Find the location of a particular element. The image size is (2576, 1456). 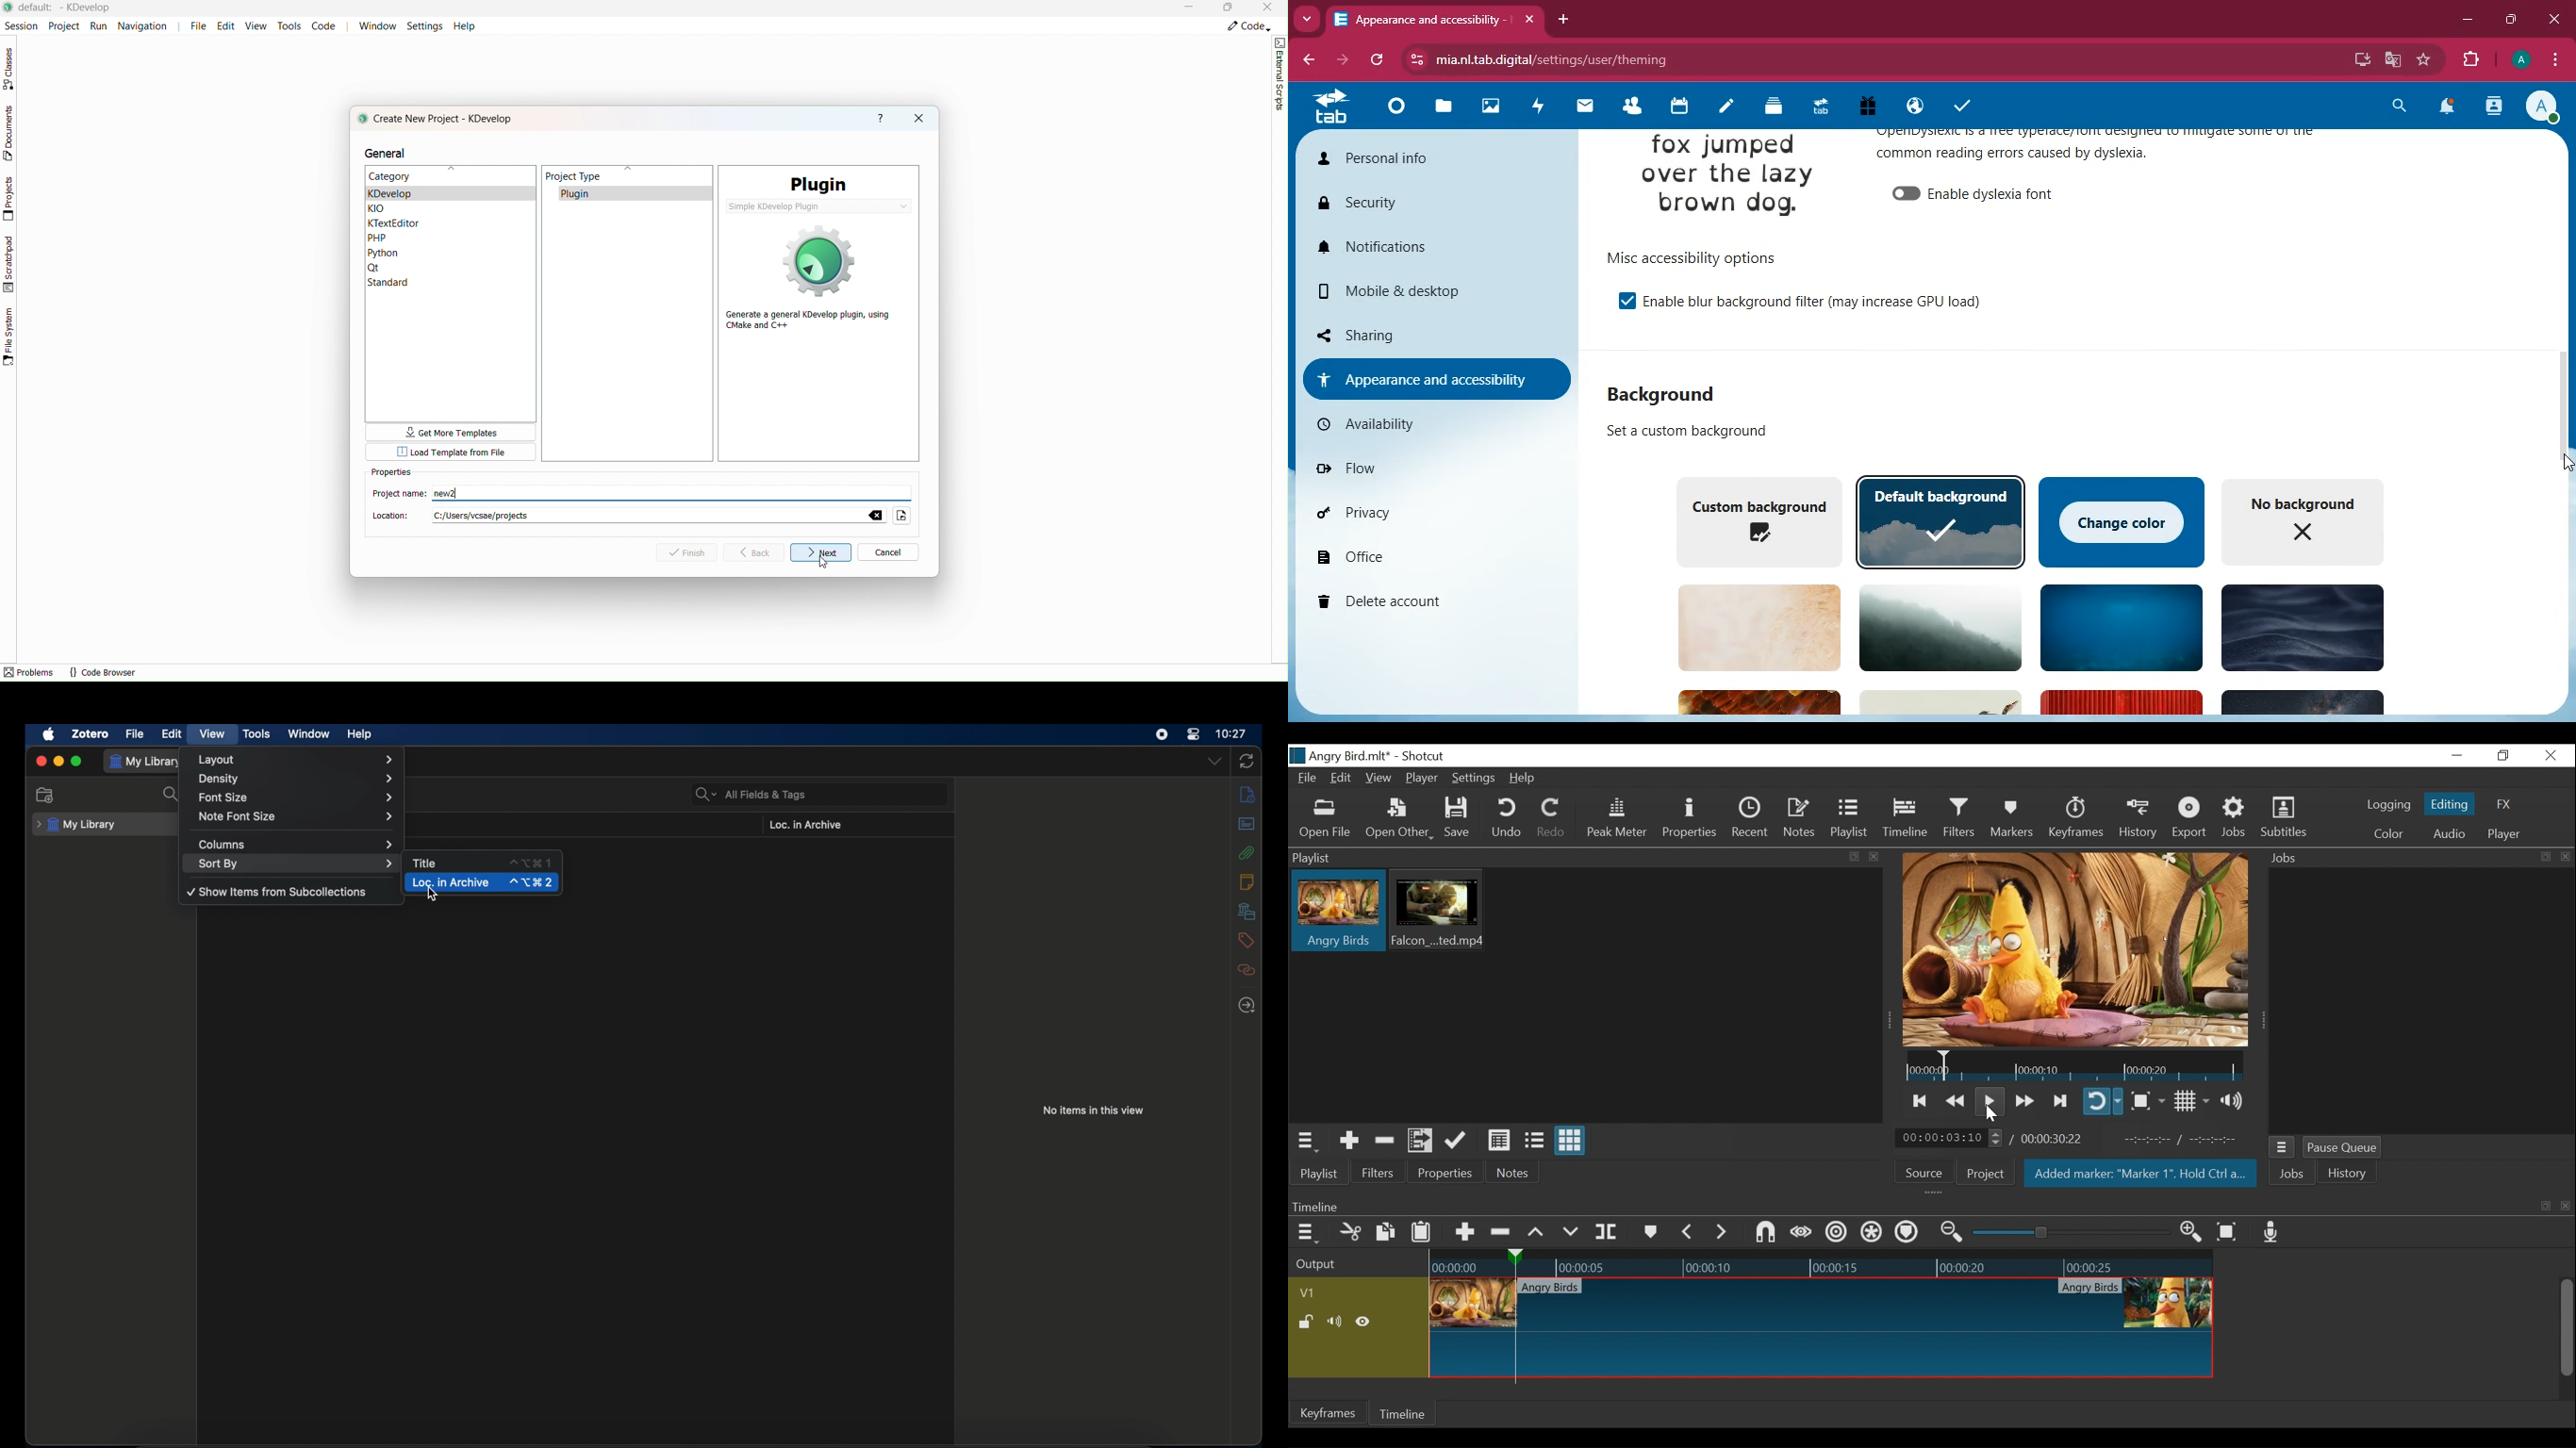

Paste is located at coordinates (1420, 1232).